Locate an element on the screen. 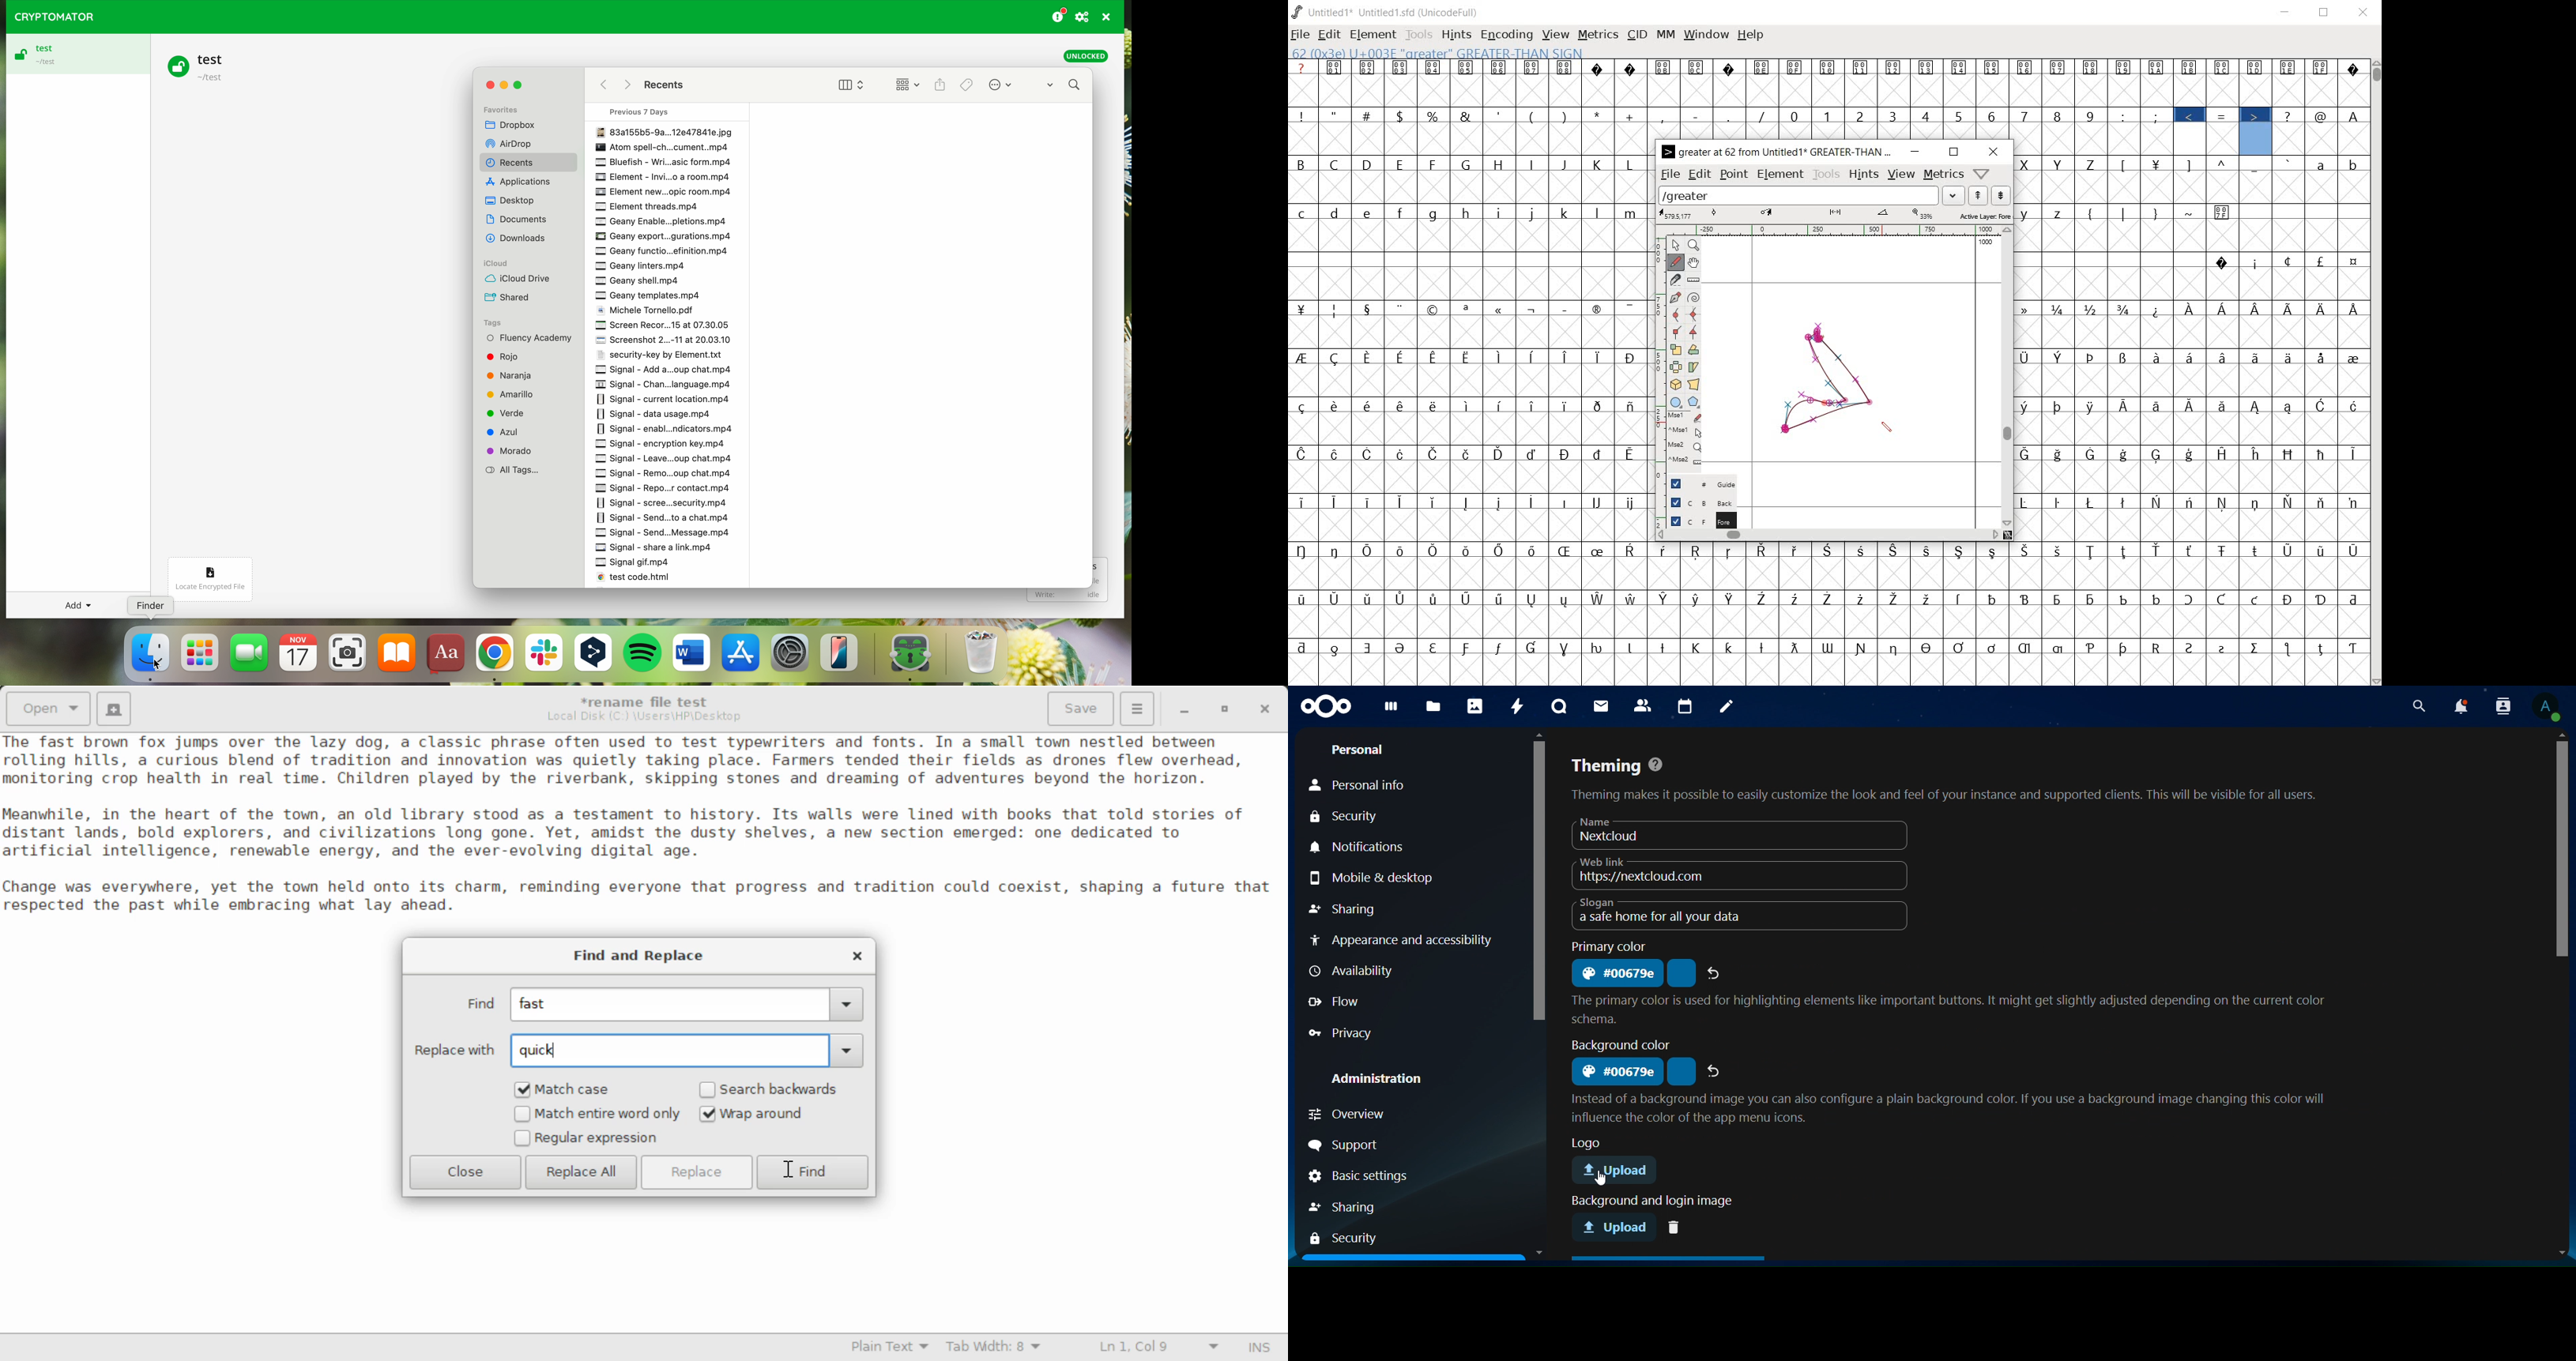 This screenshot has height=1372, width=2576. iphone mirroning is located at coordinates (842, 656).